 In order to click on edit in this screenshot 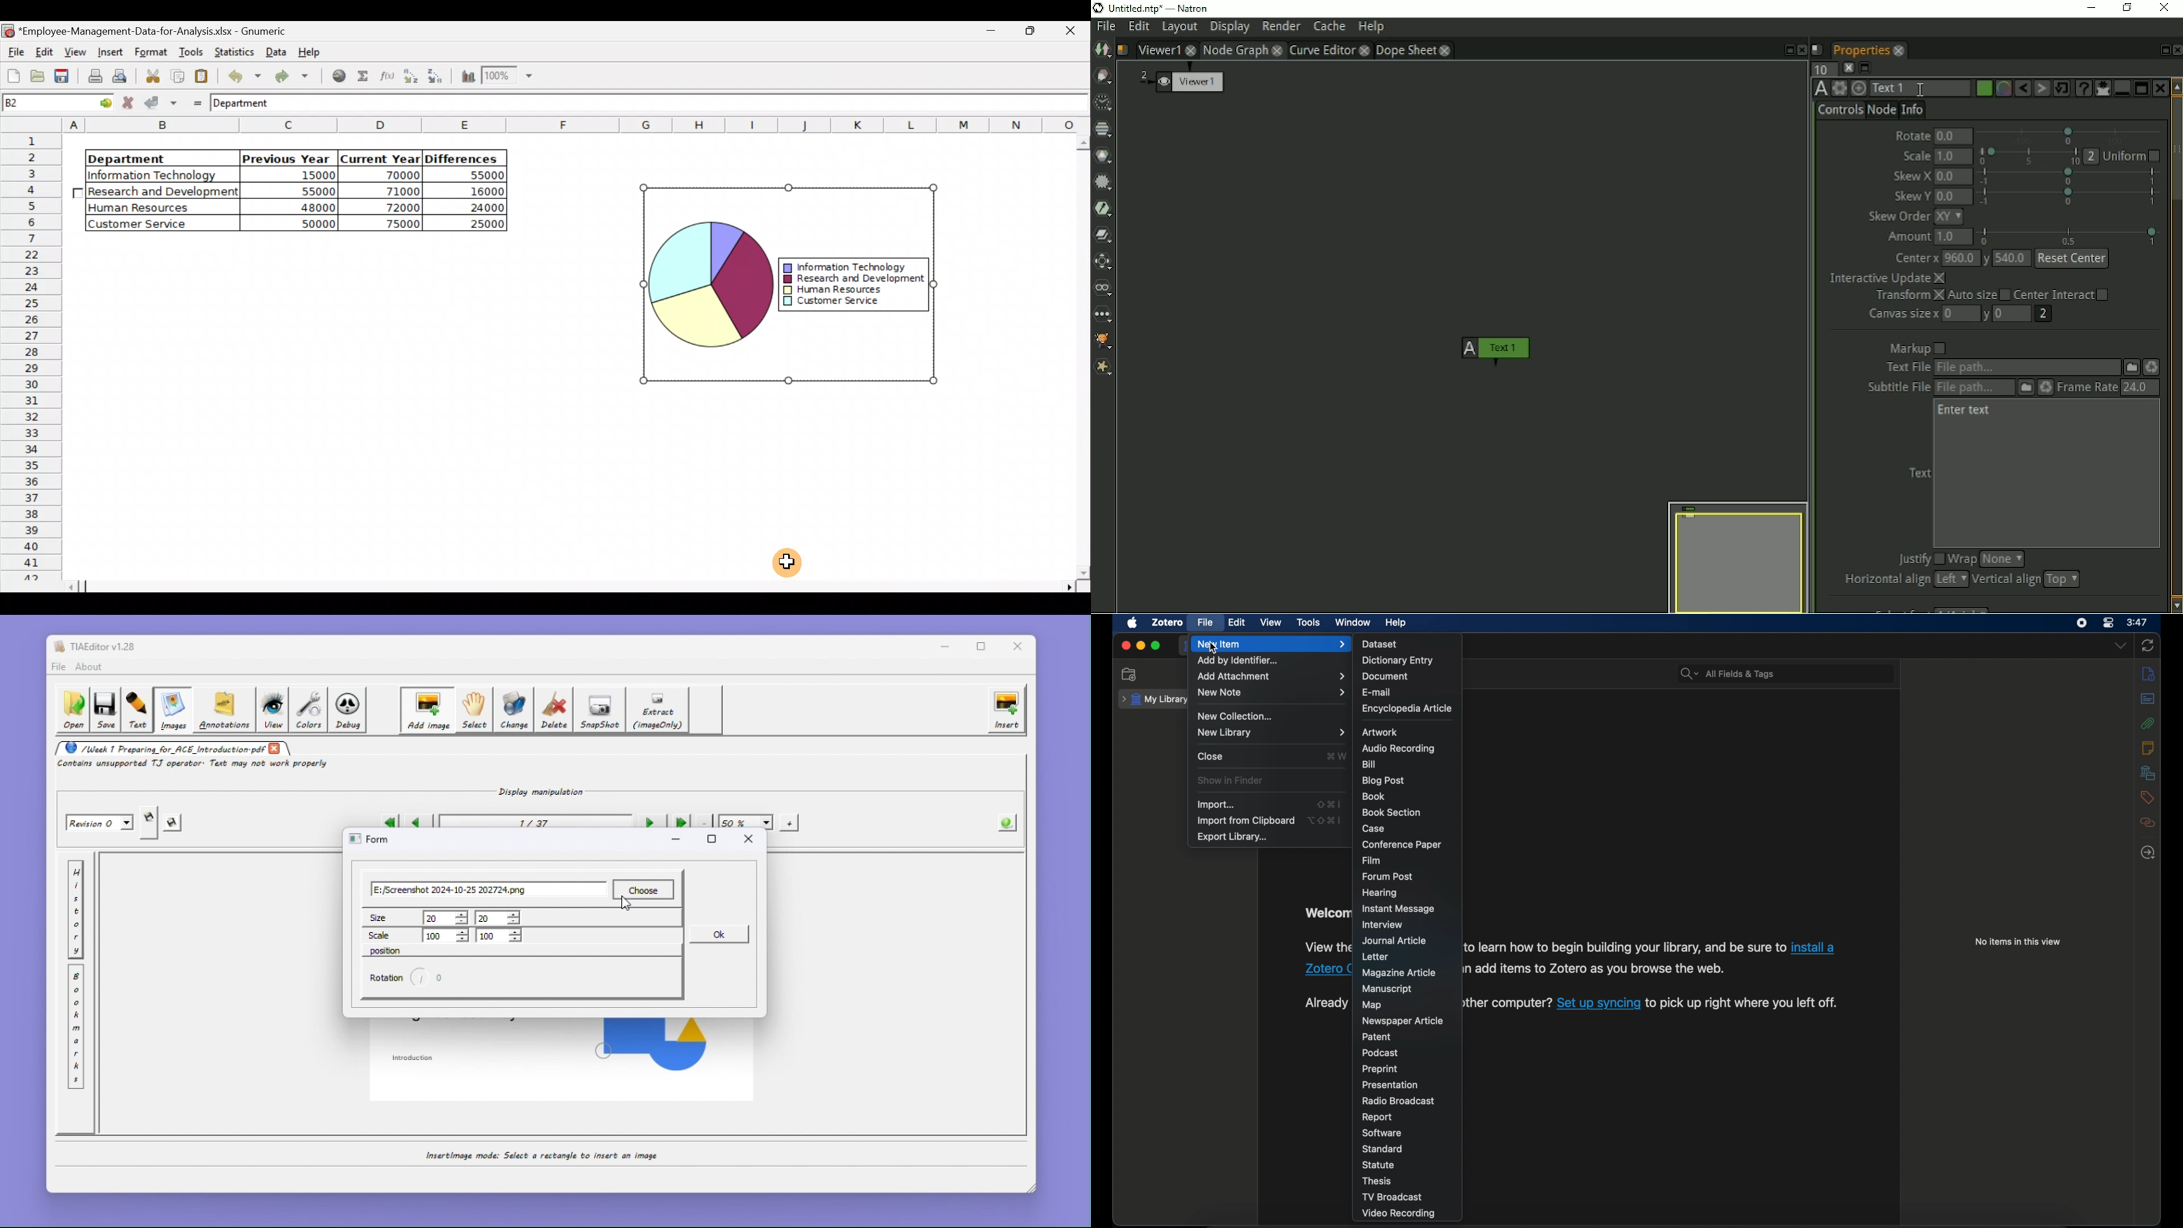, I will do `click(1238, 623)`.